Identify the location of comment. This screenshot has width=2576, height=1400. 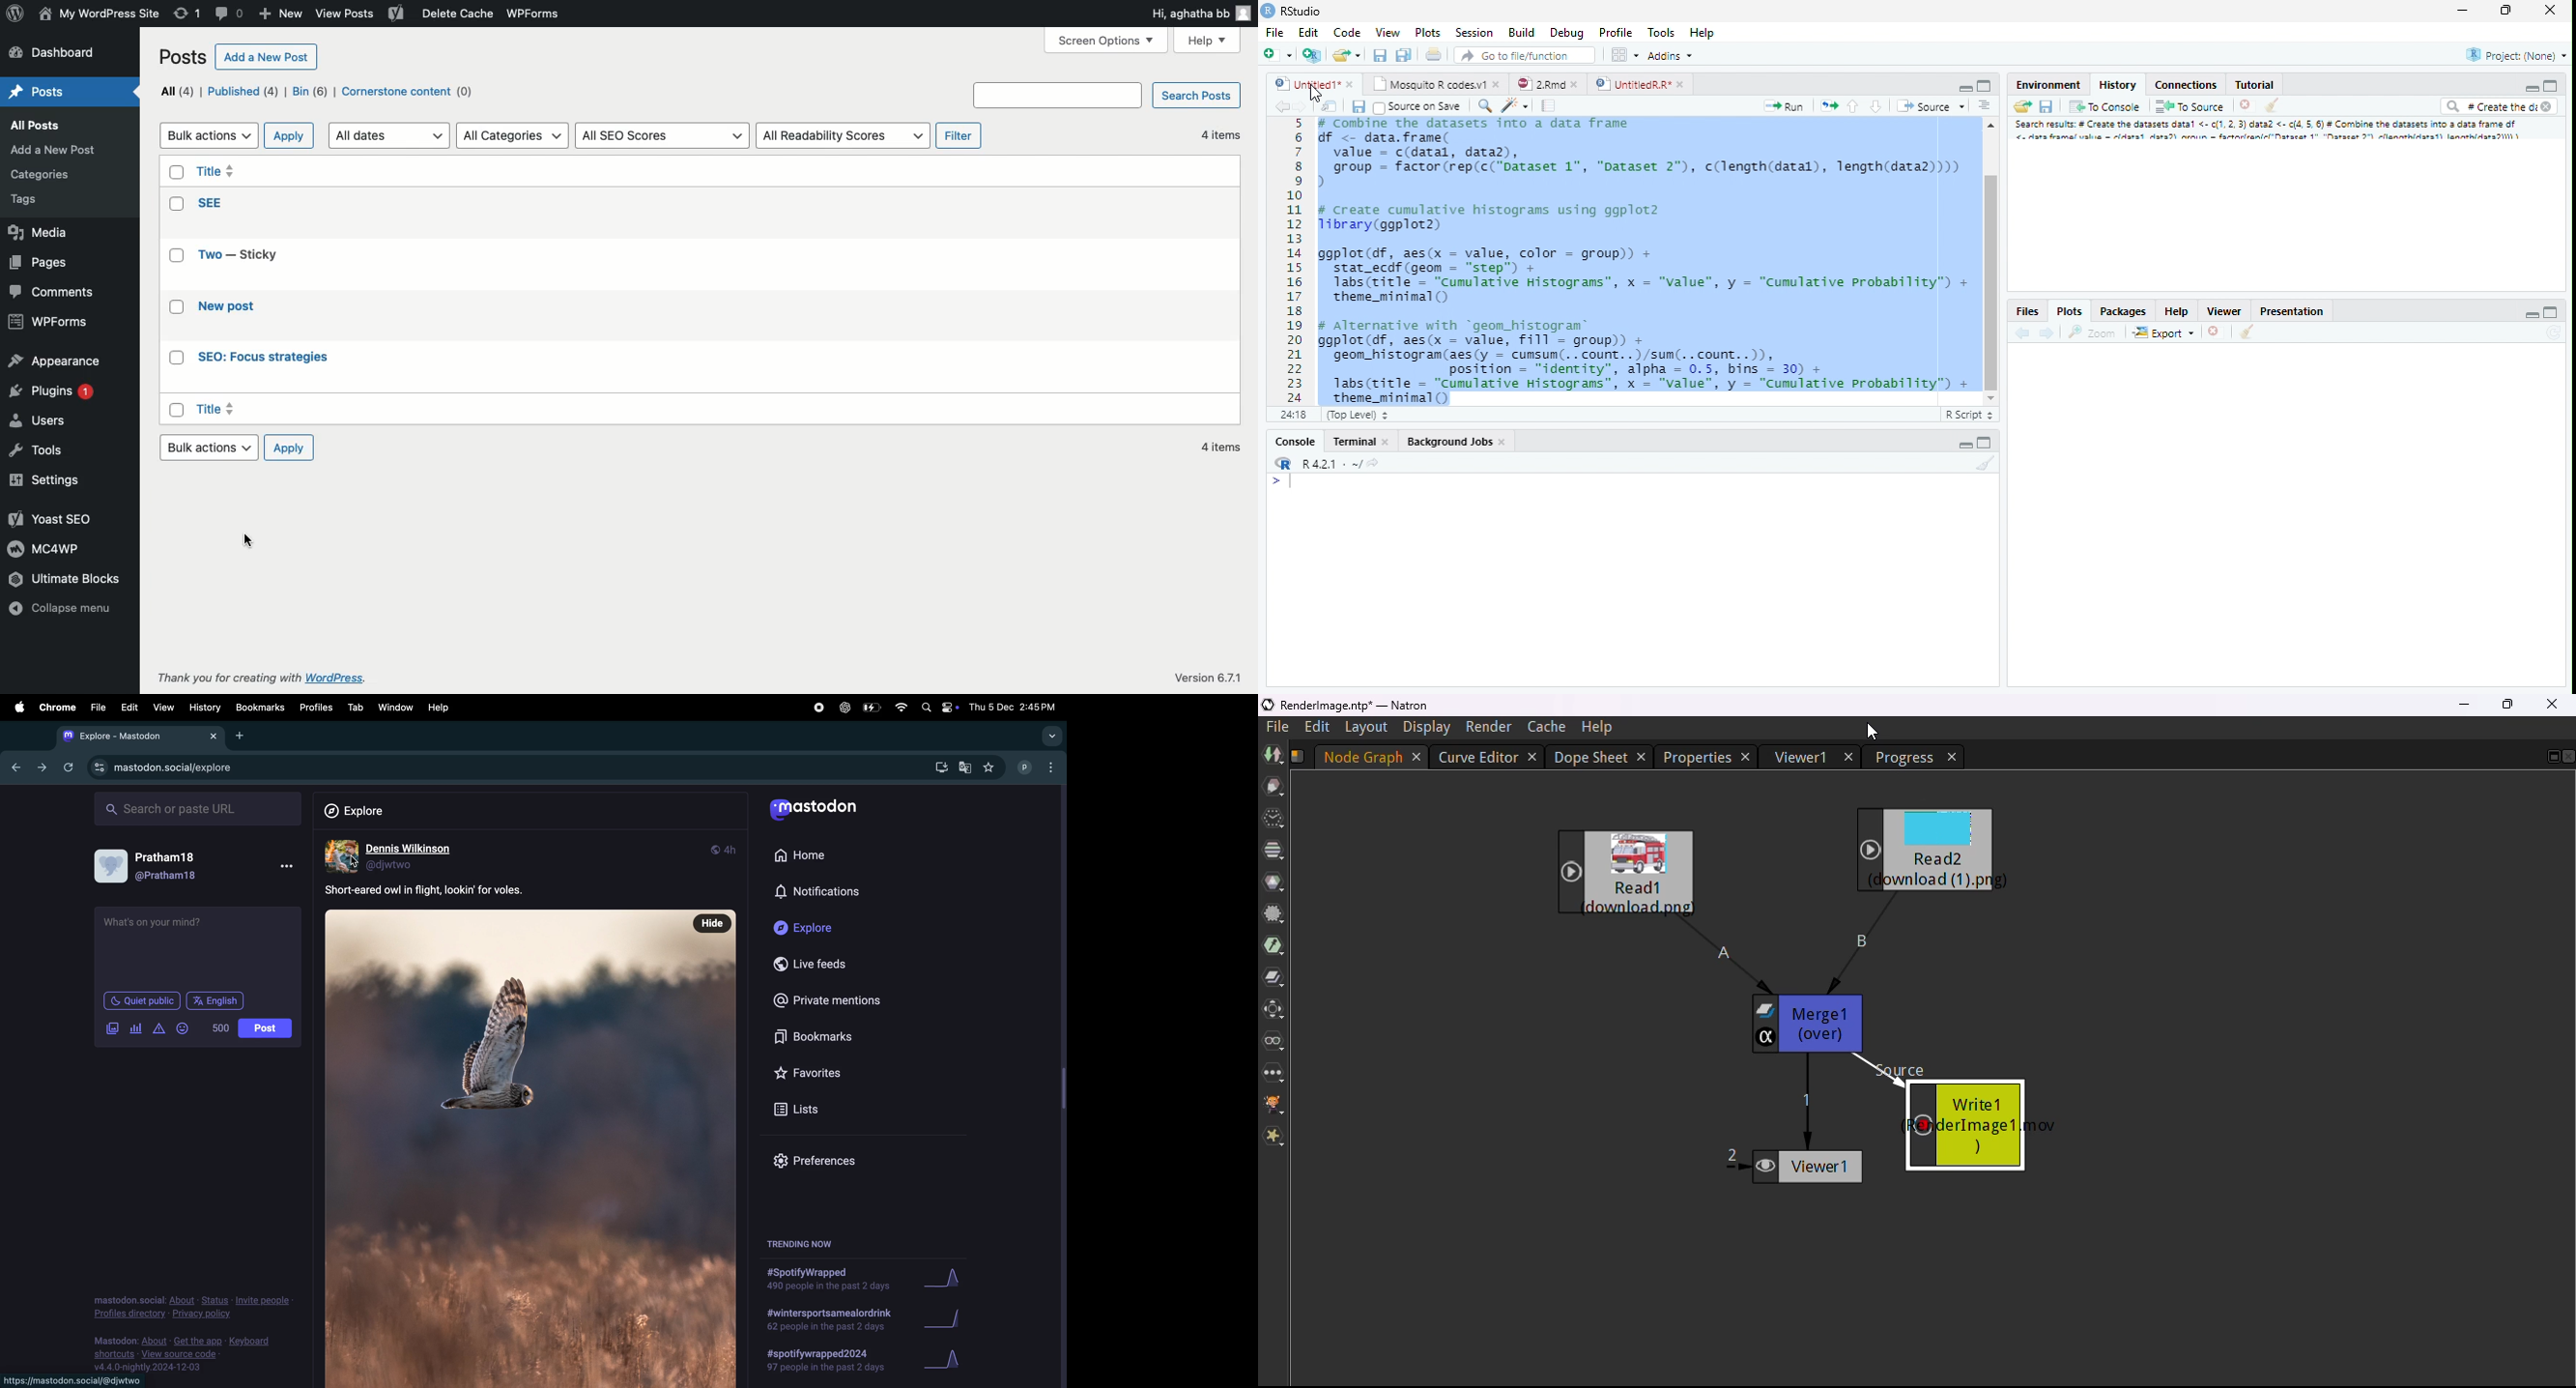
(431, 890).